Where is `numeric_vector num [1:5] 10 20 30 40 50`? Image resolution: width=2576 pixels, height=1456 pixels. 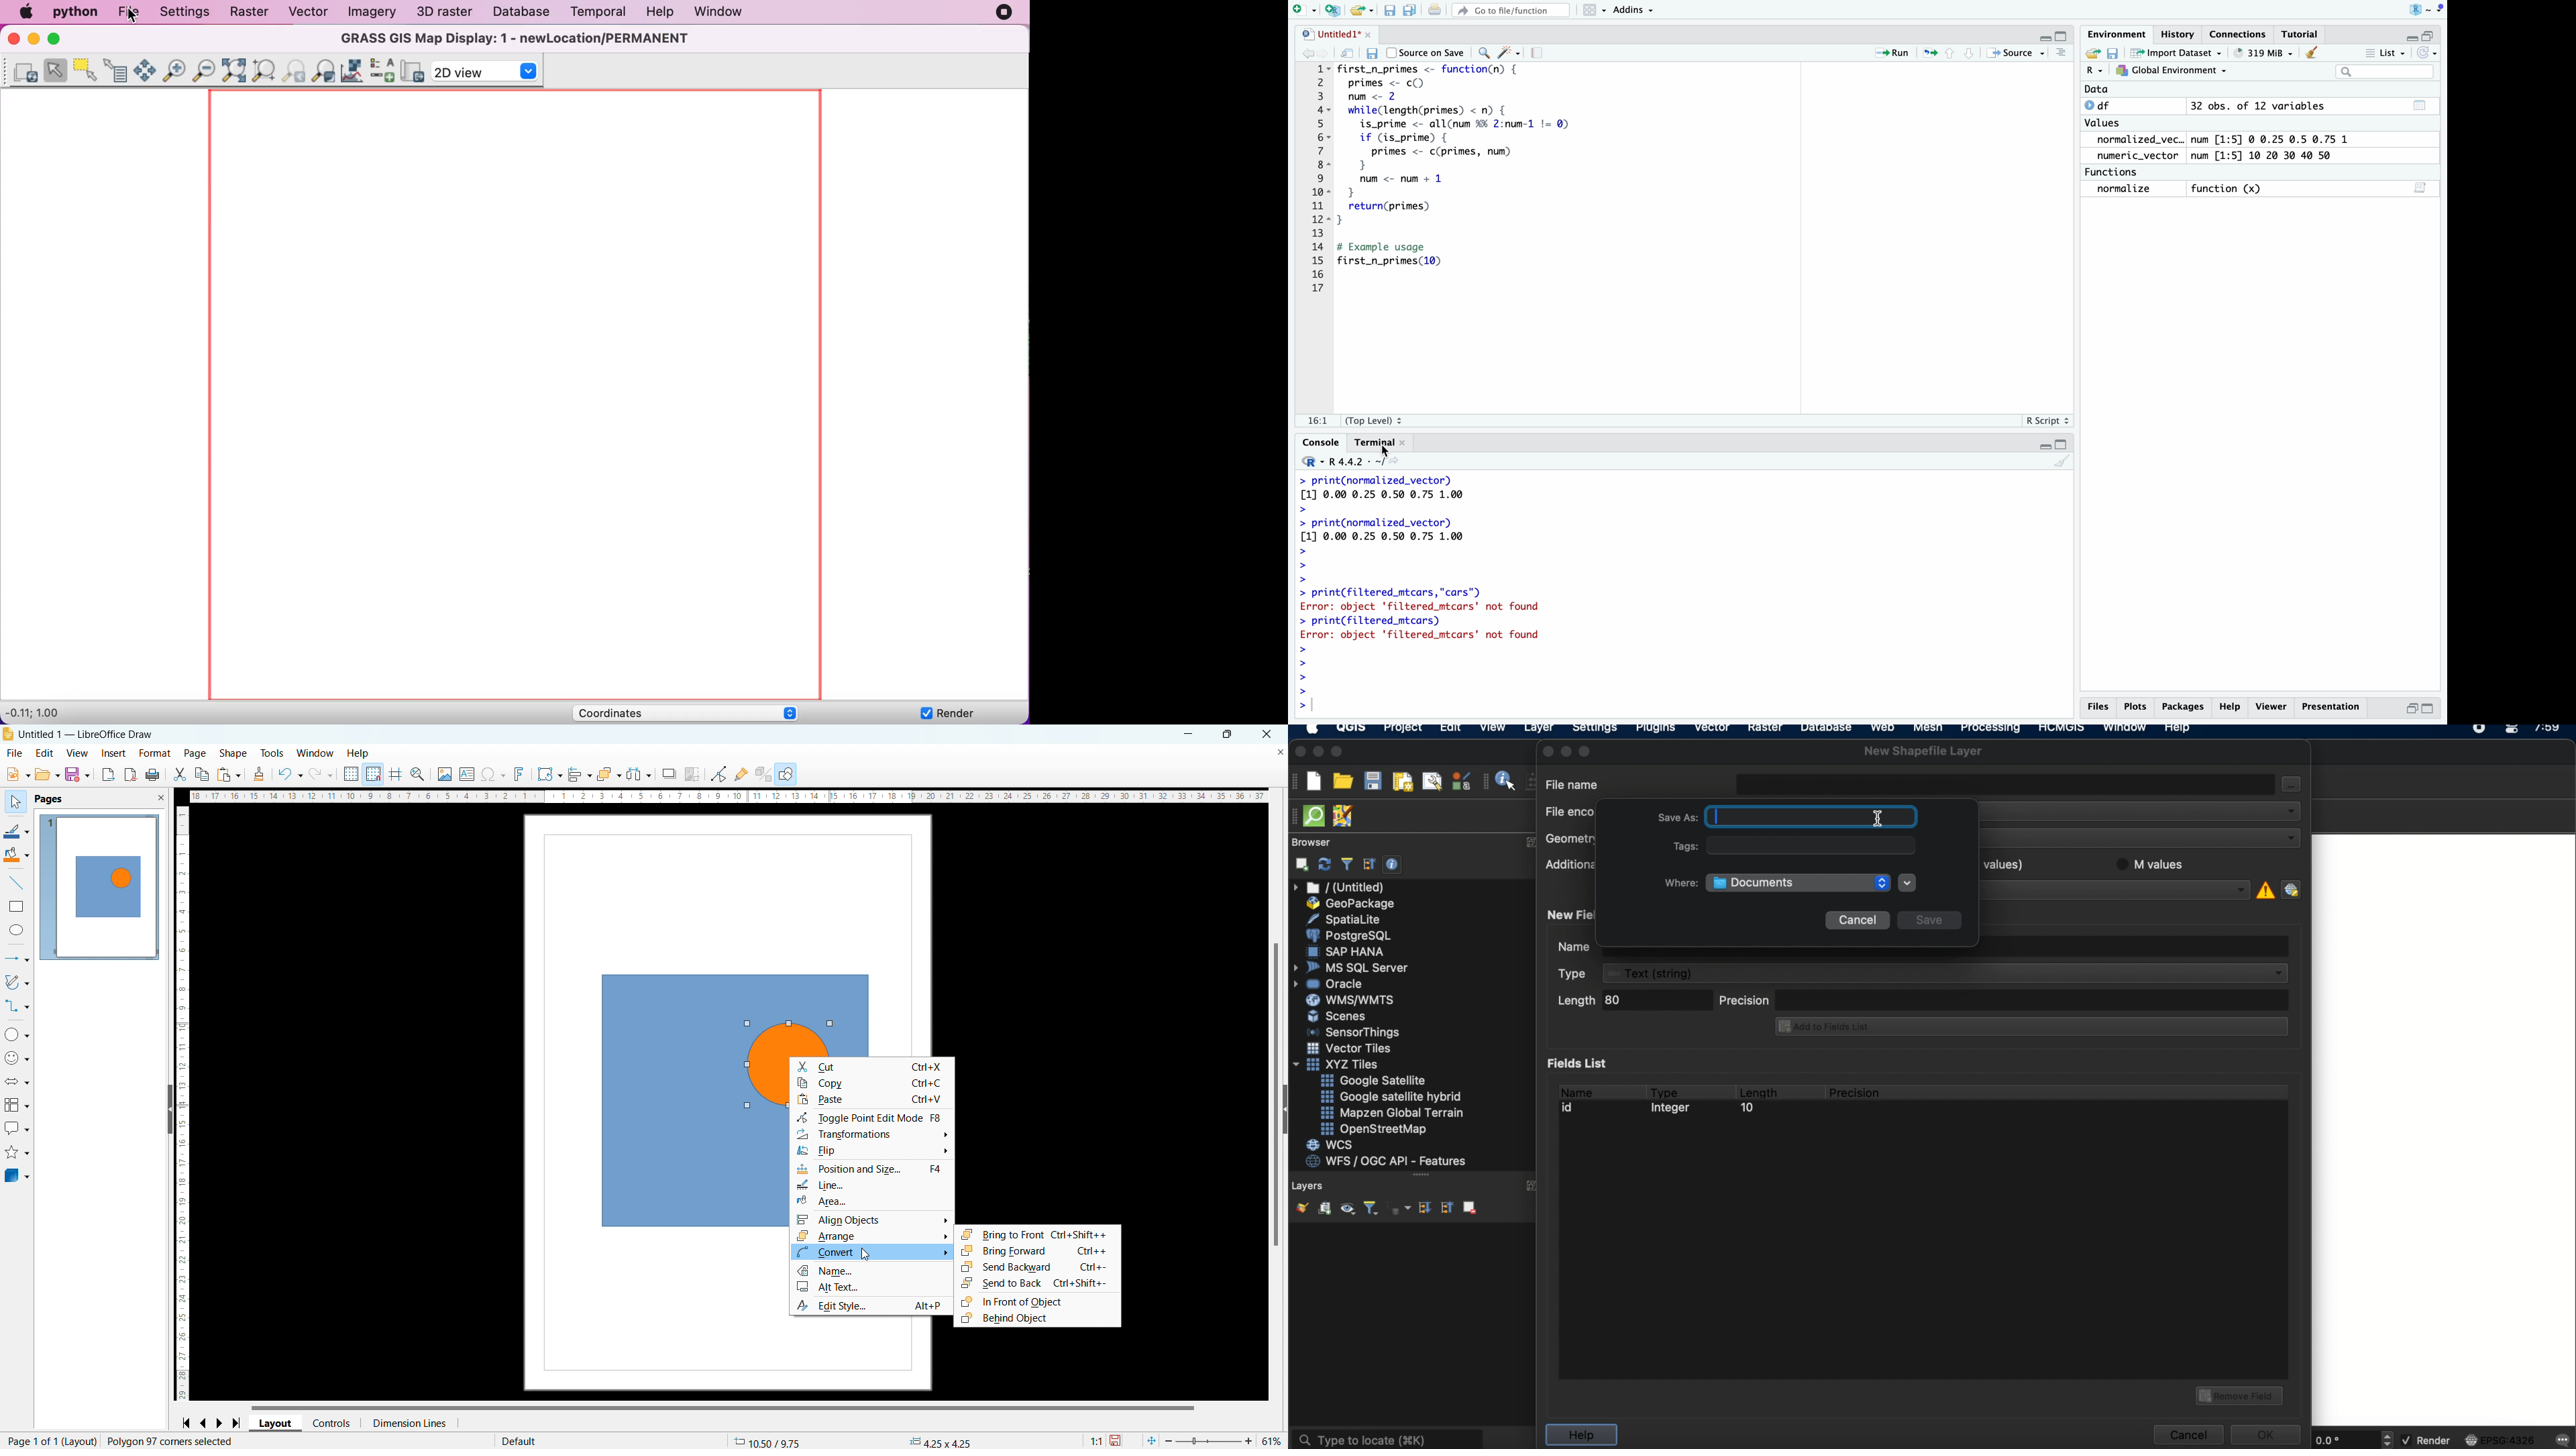
numeric_vector num [1:5] 10 20 30 40 50 is located at coordinates (2228, 156).